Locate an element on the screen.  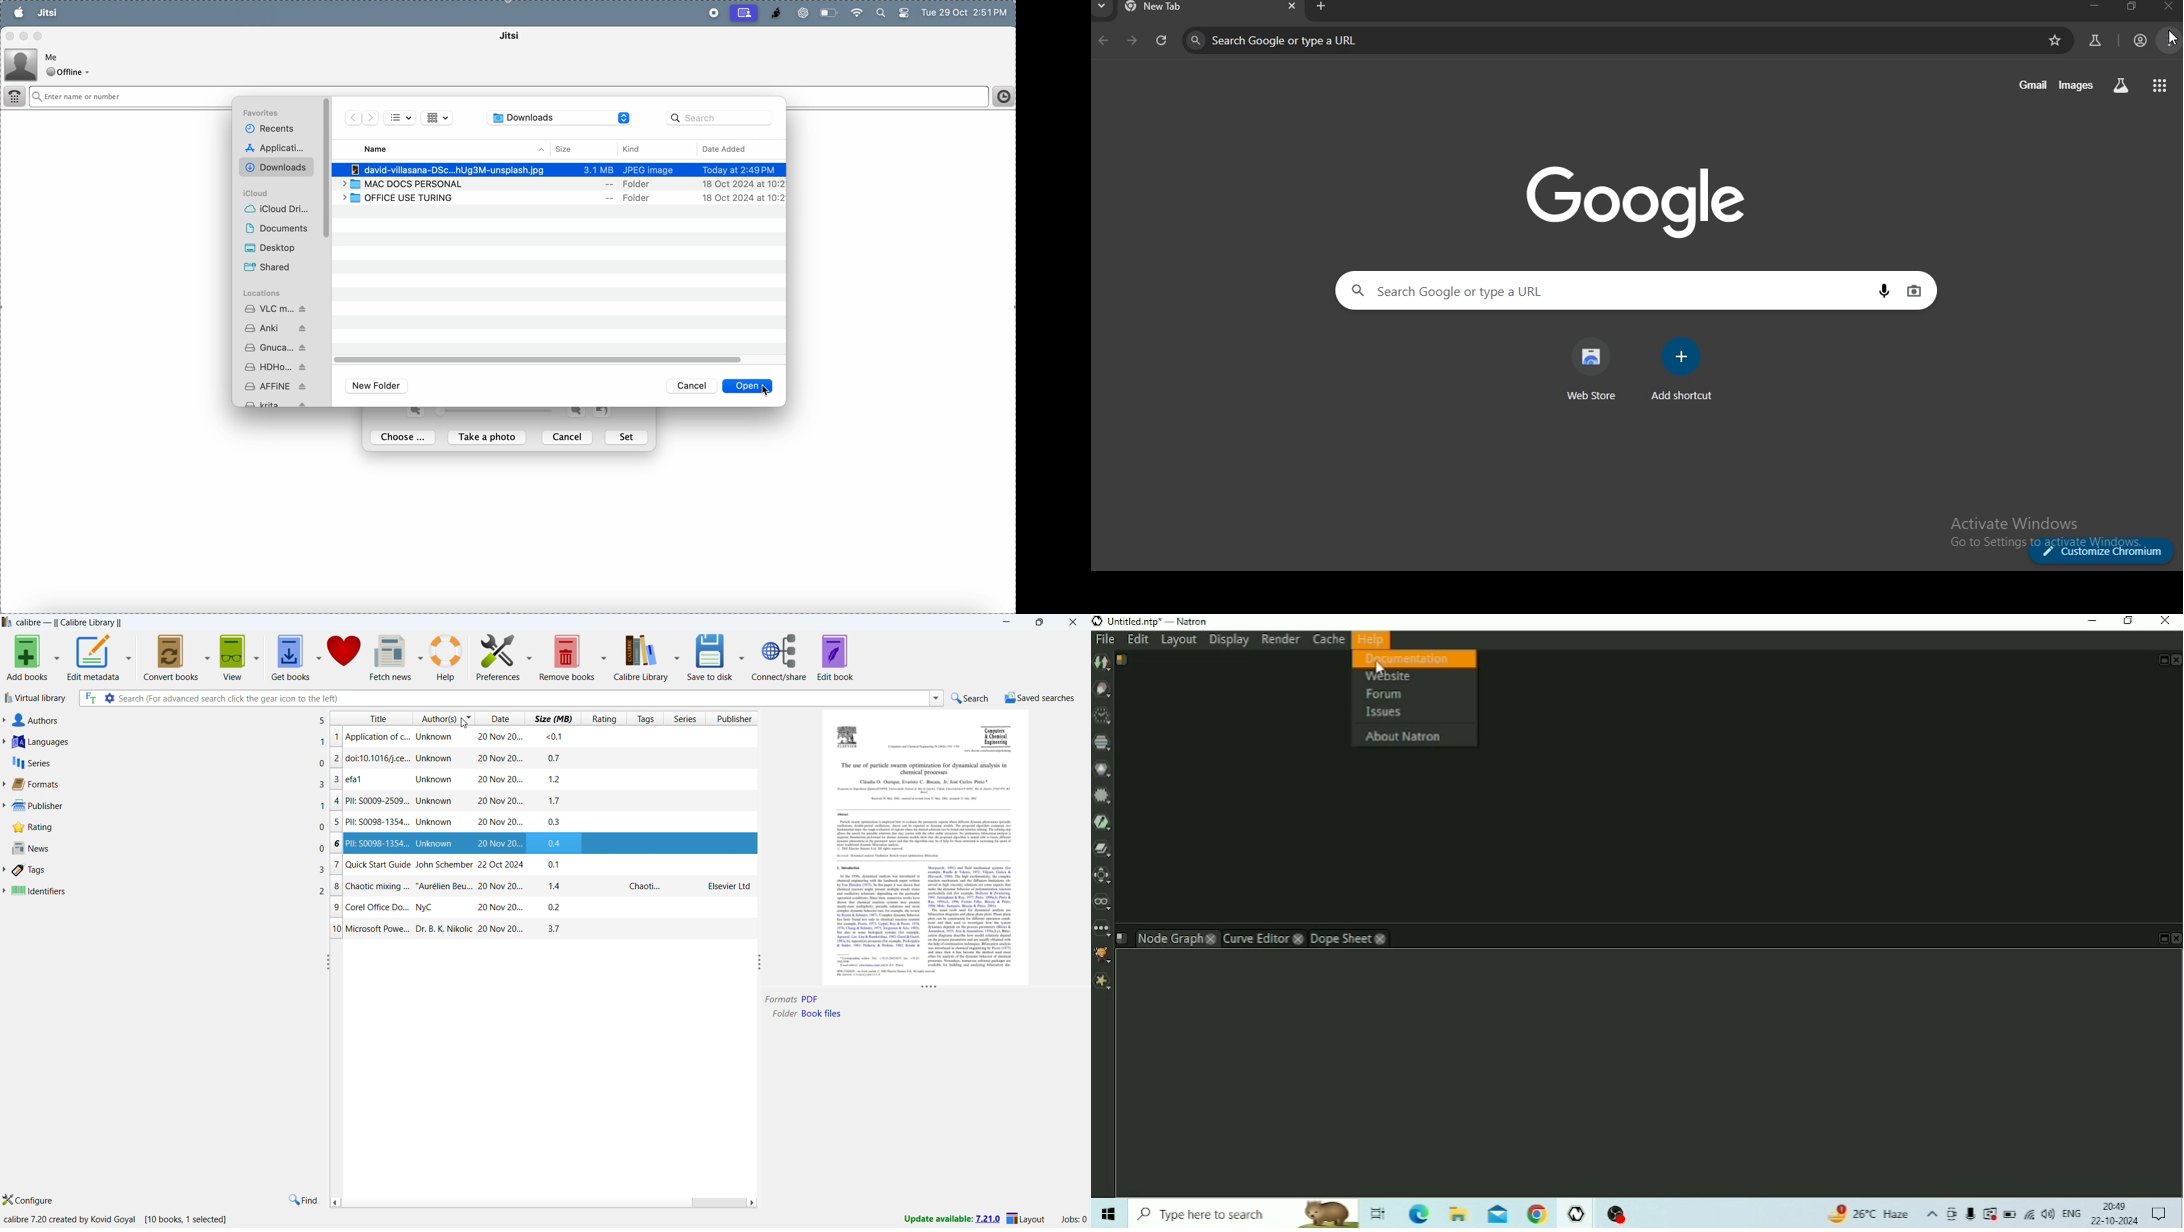
active jobs is located at coordinates (1073, 1218).